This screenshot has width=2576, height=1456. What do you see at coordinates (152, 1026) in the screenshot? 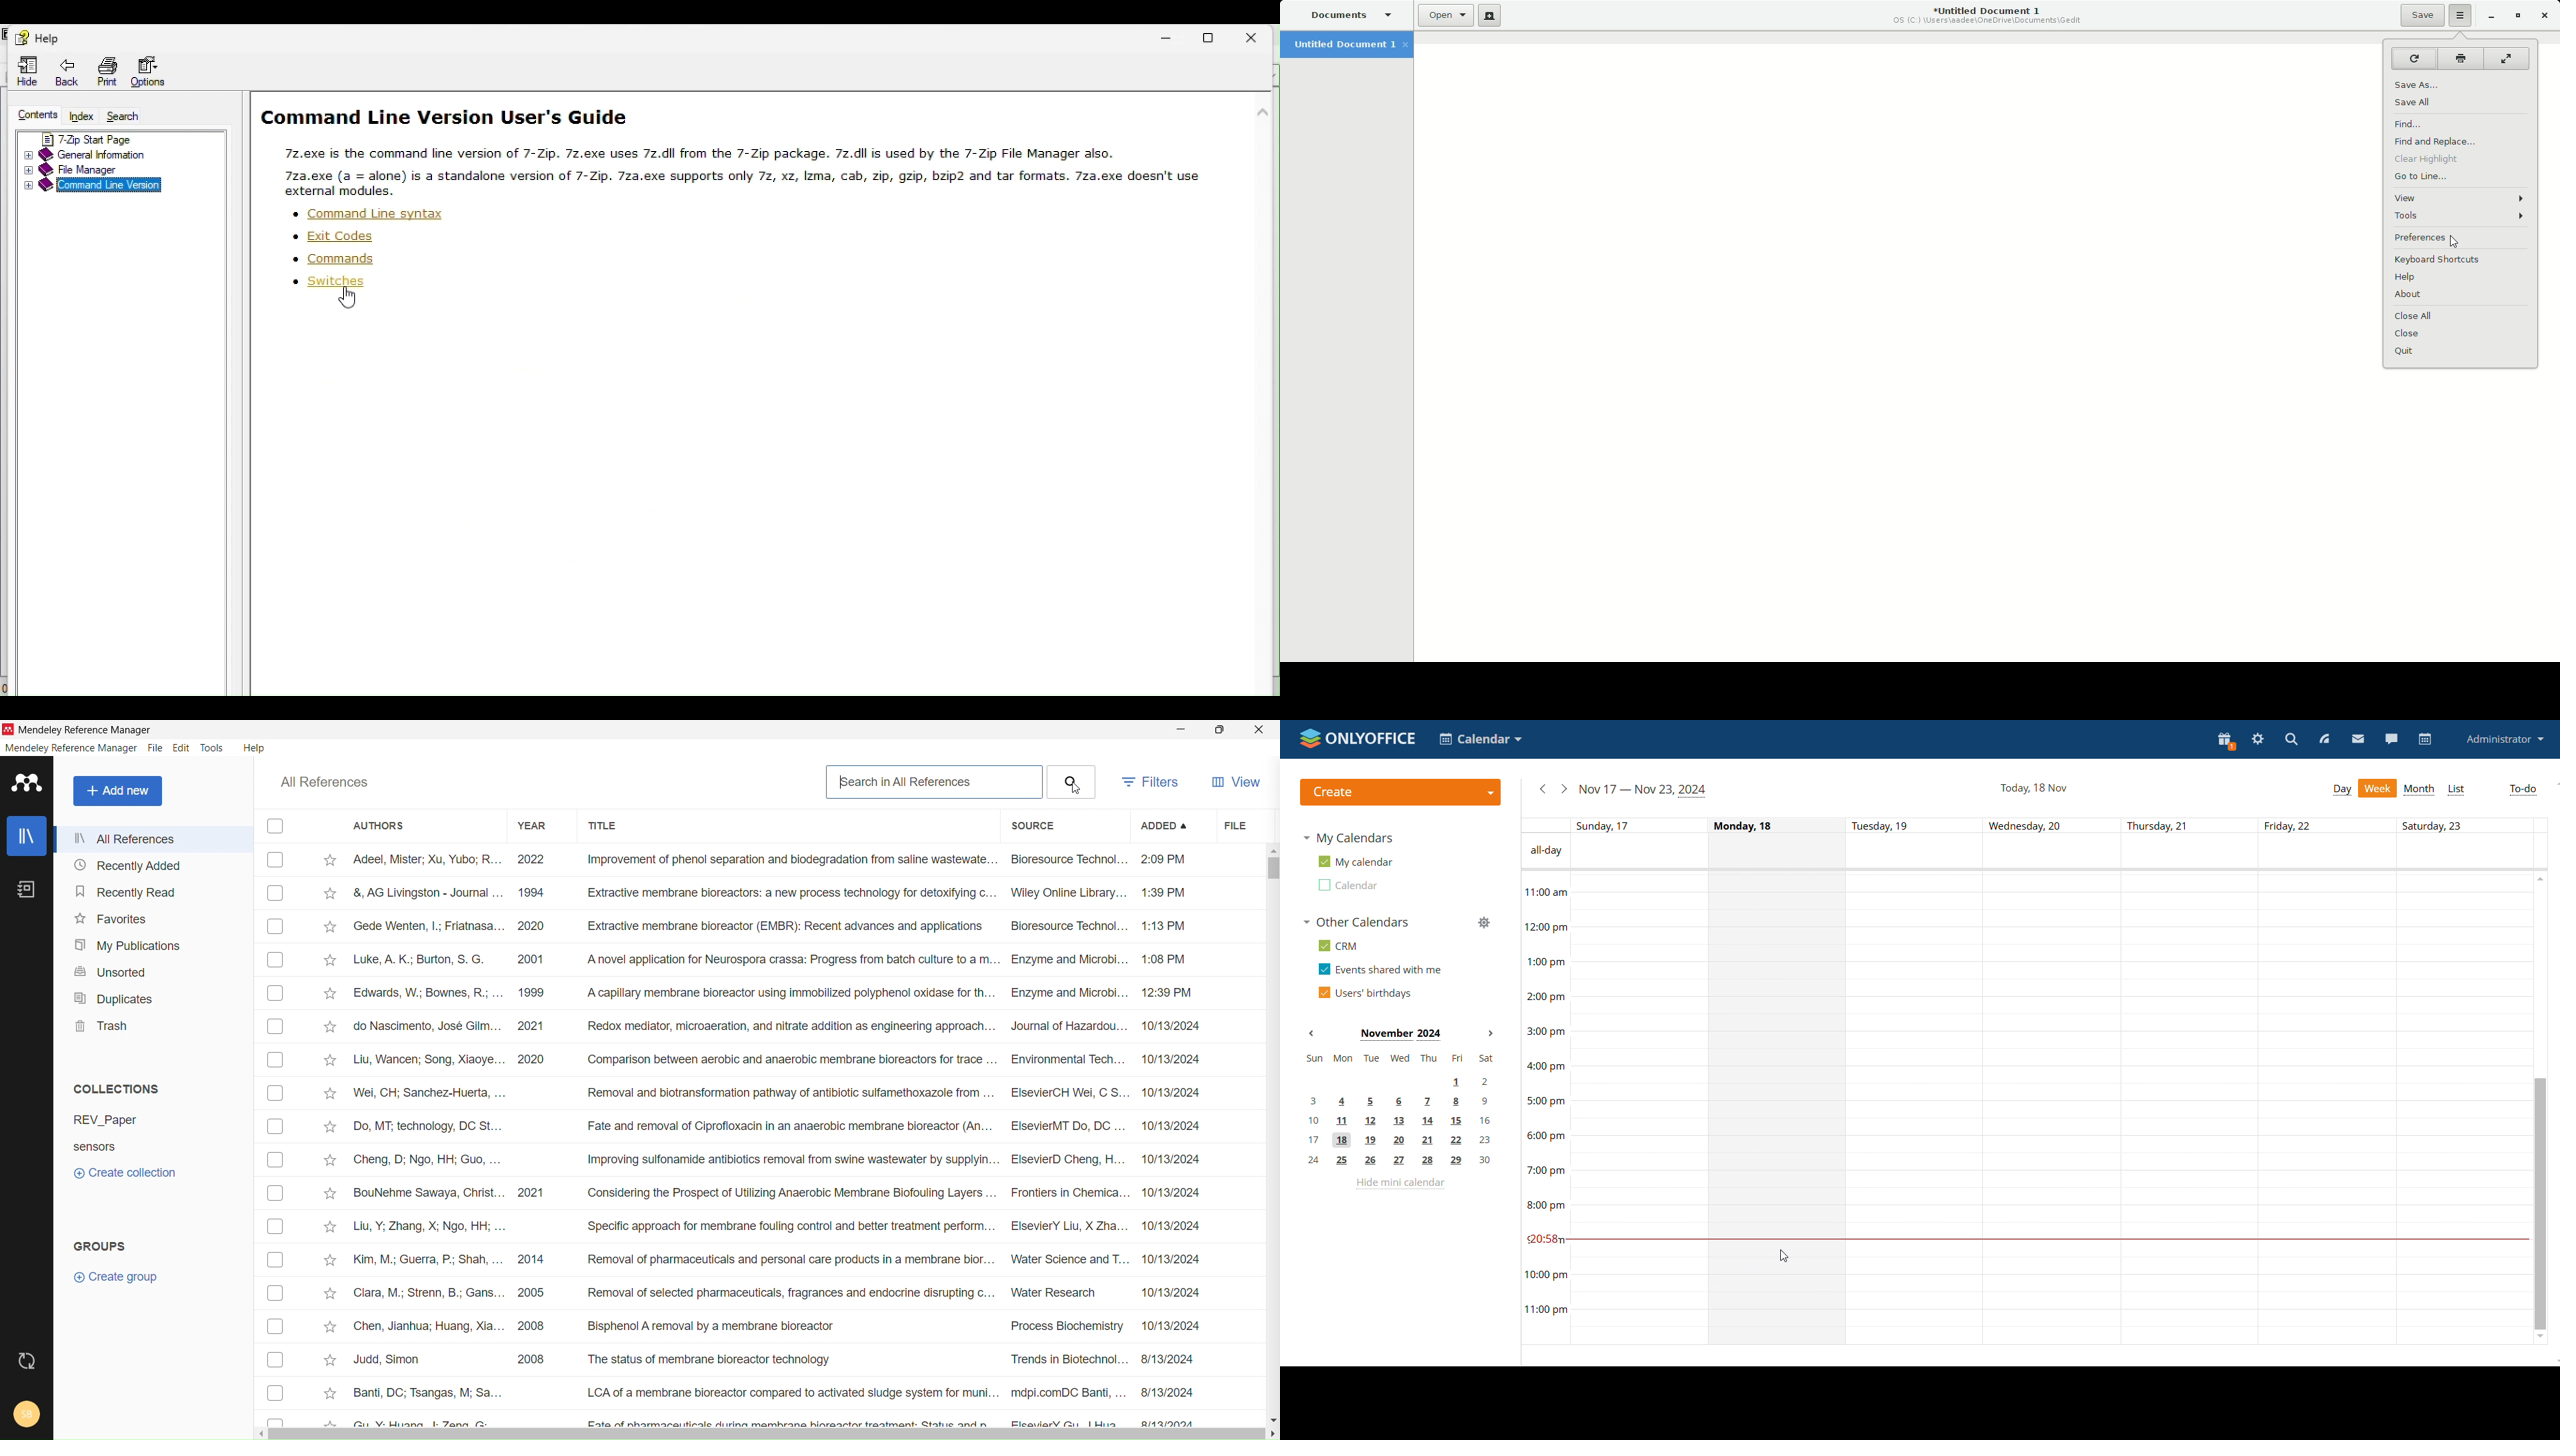
I see `trash` at bounding box center [152, 1026].